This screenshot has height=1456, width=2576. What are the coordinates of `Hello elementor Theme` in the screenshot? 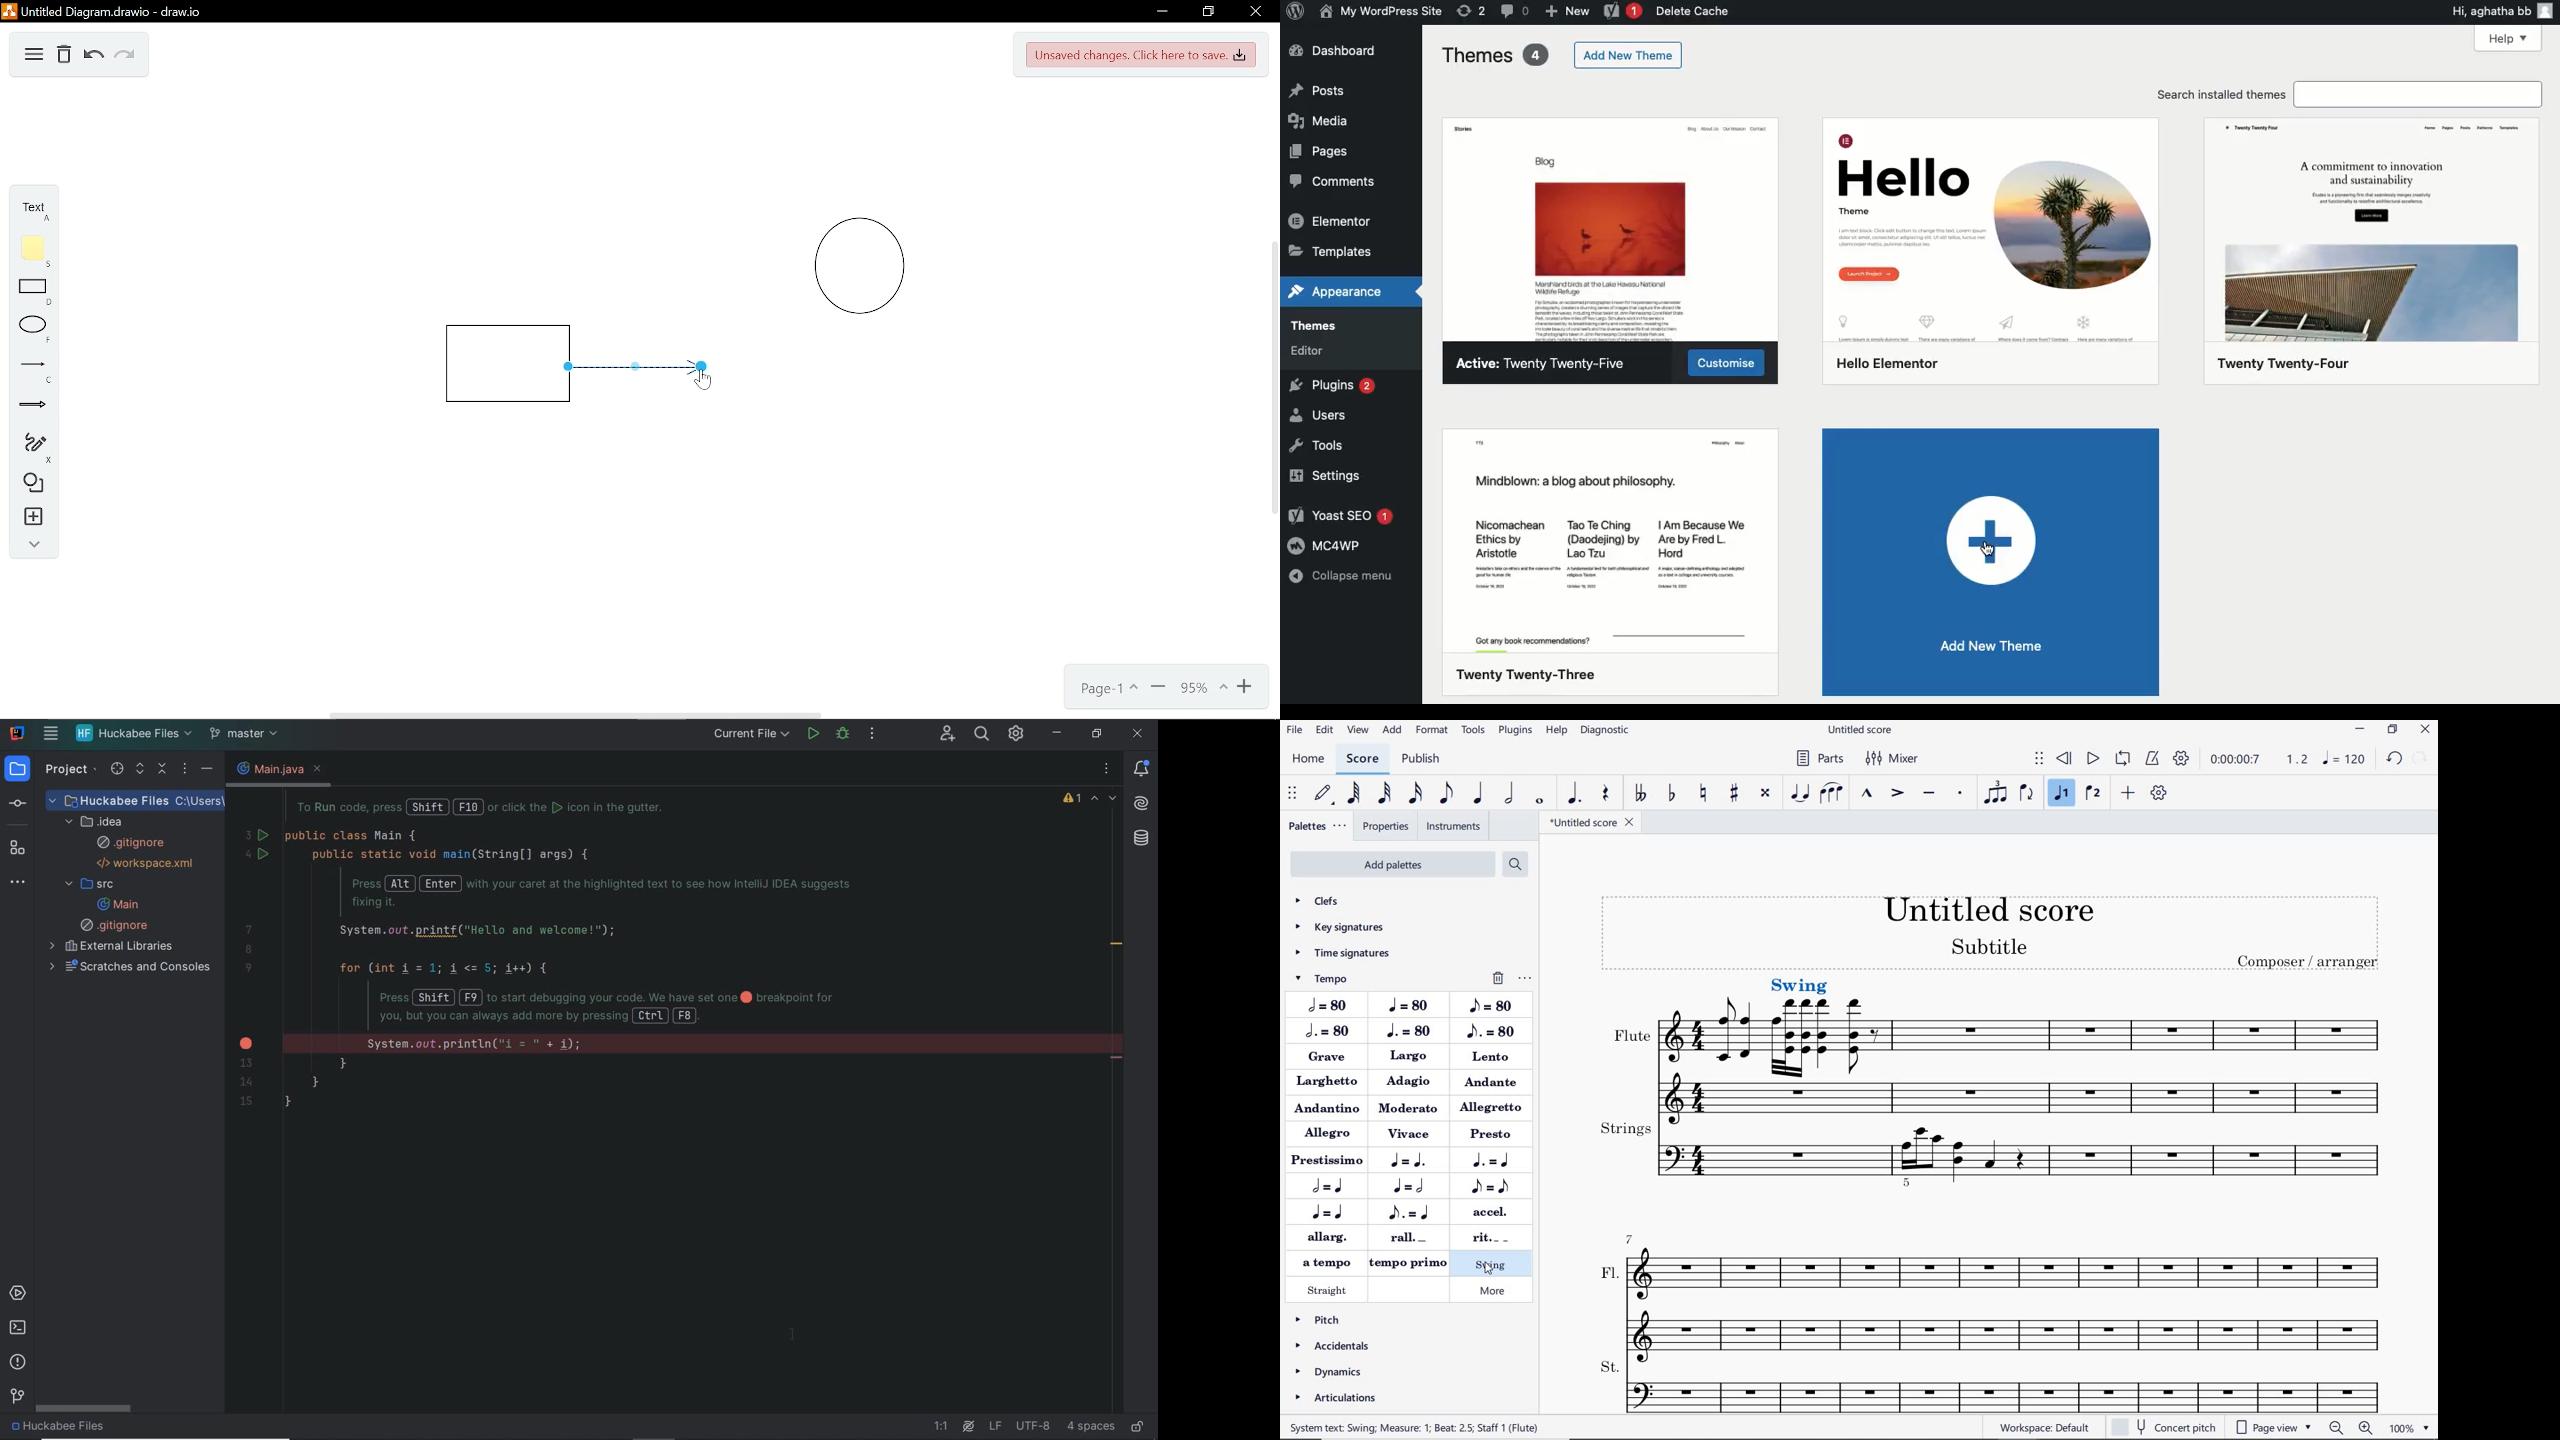 It's located at (1988, 251).